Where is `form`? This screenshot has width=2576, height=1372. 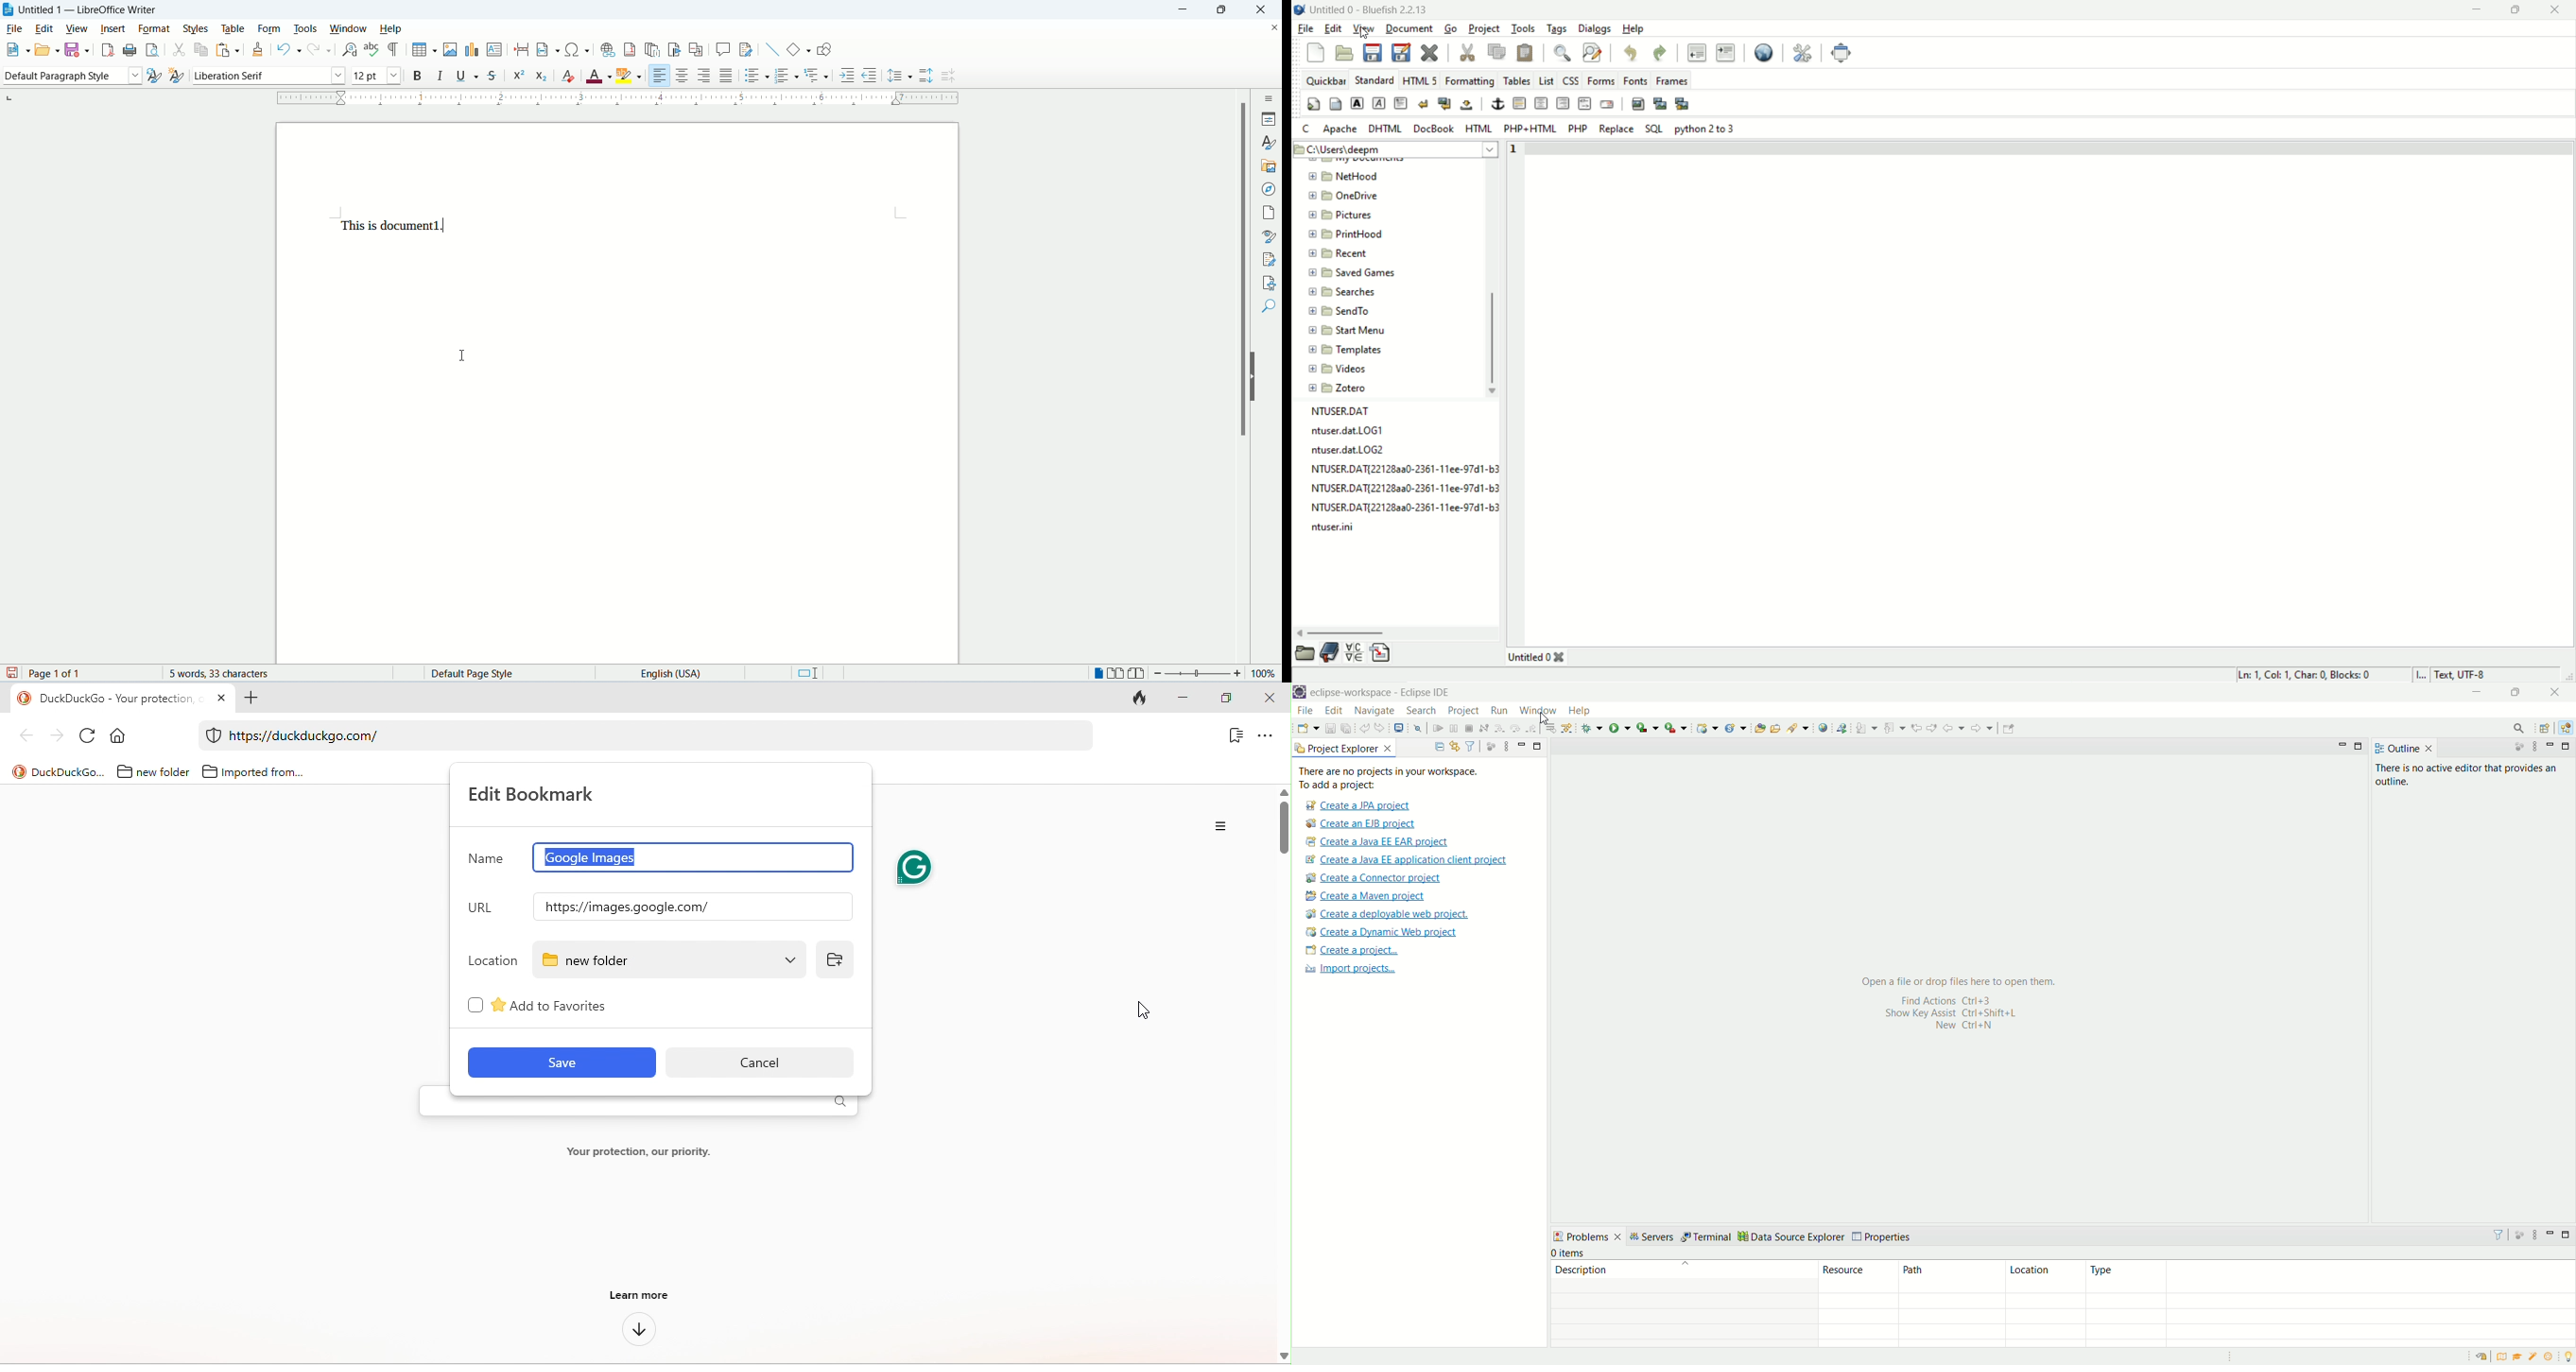
form is located at coordinates (273, 29).